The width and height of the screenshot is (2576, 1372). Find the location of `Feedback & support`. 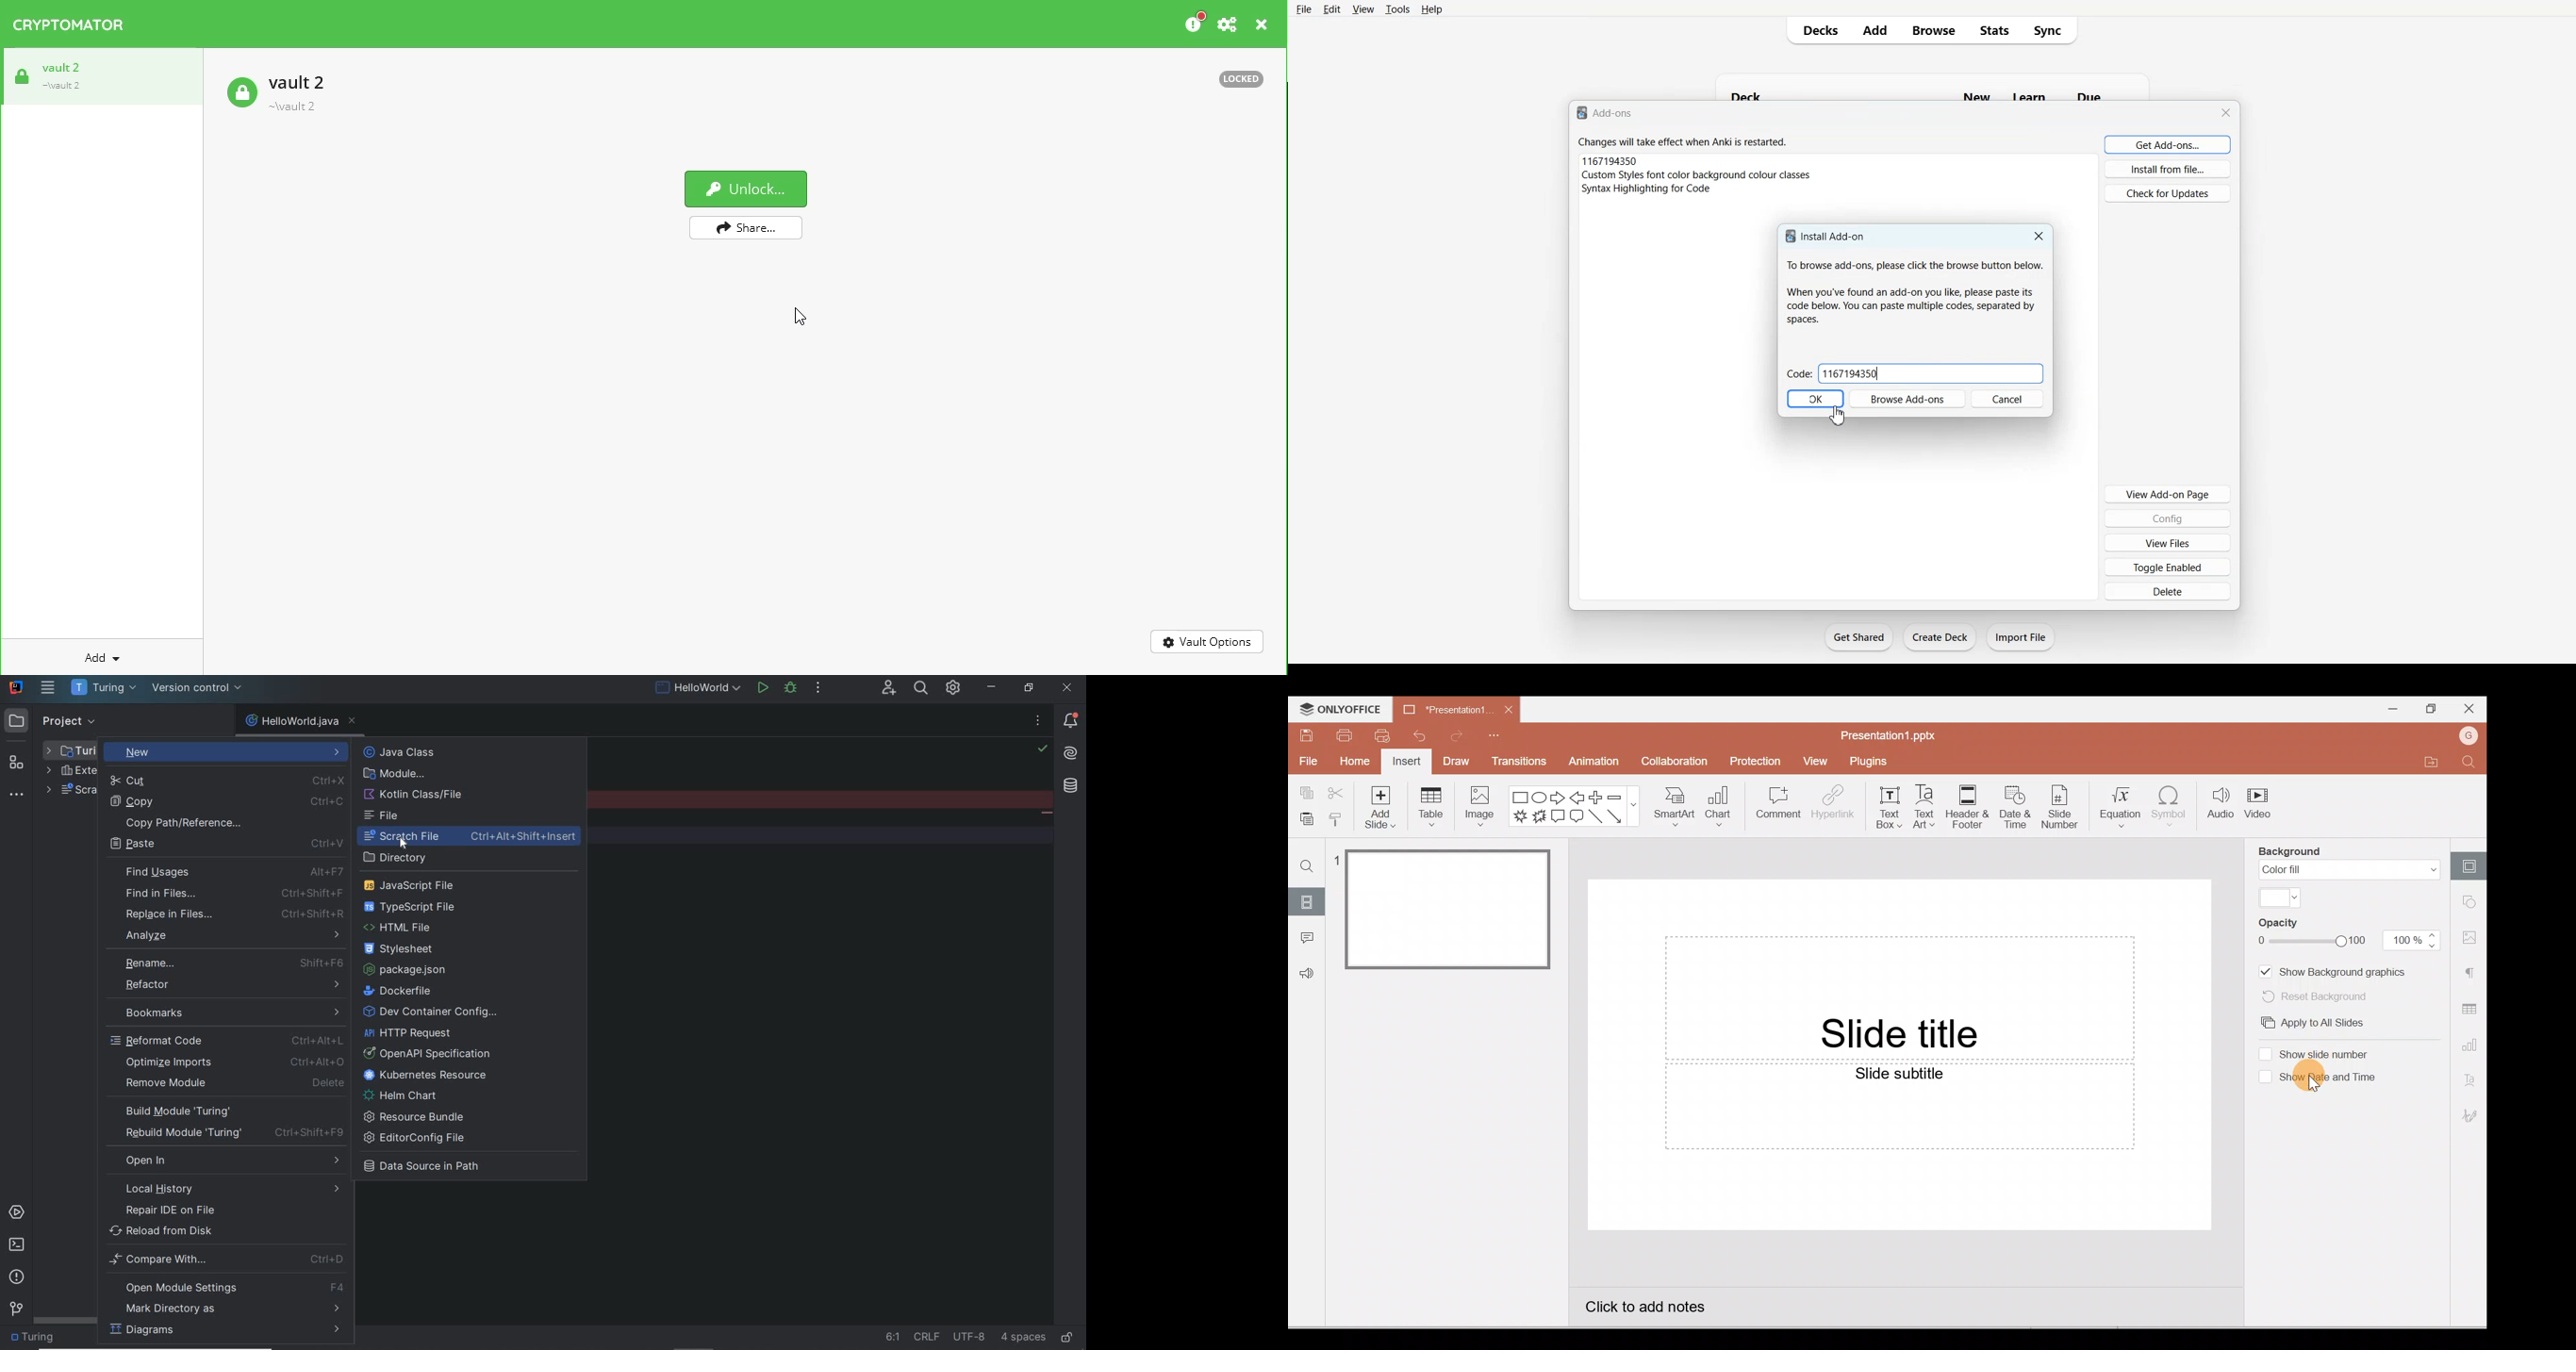

Feedback & support is located at coordinates (1307, 974).